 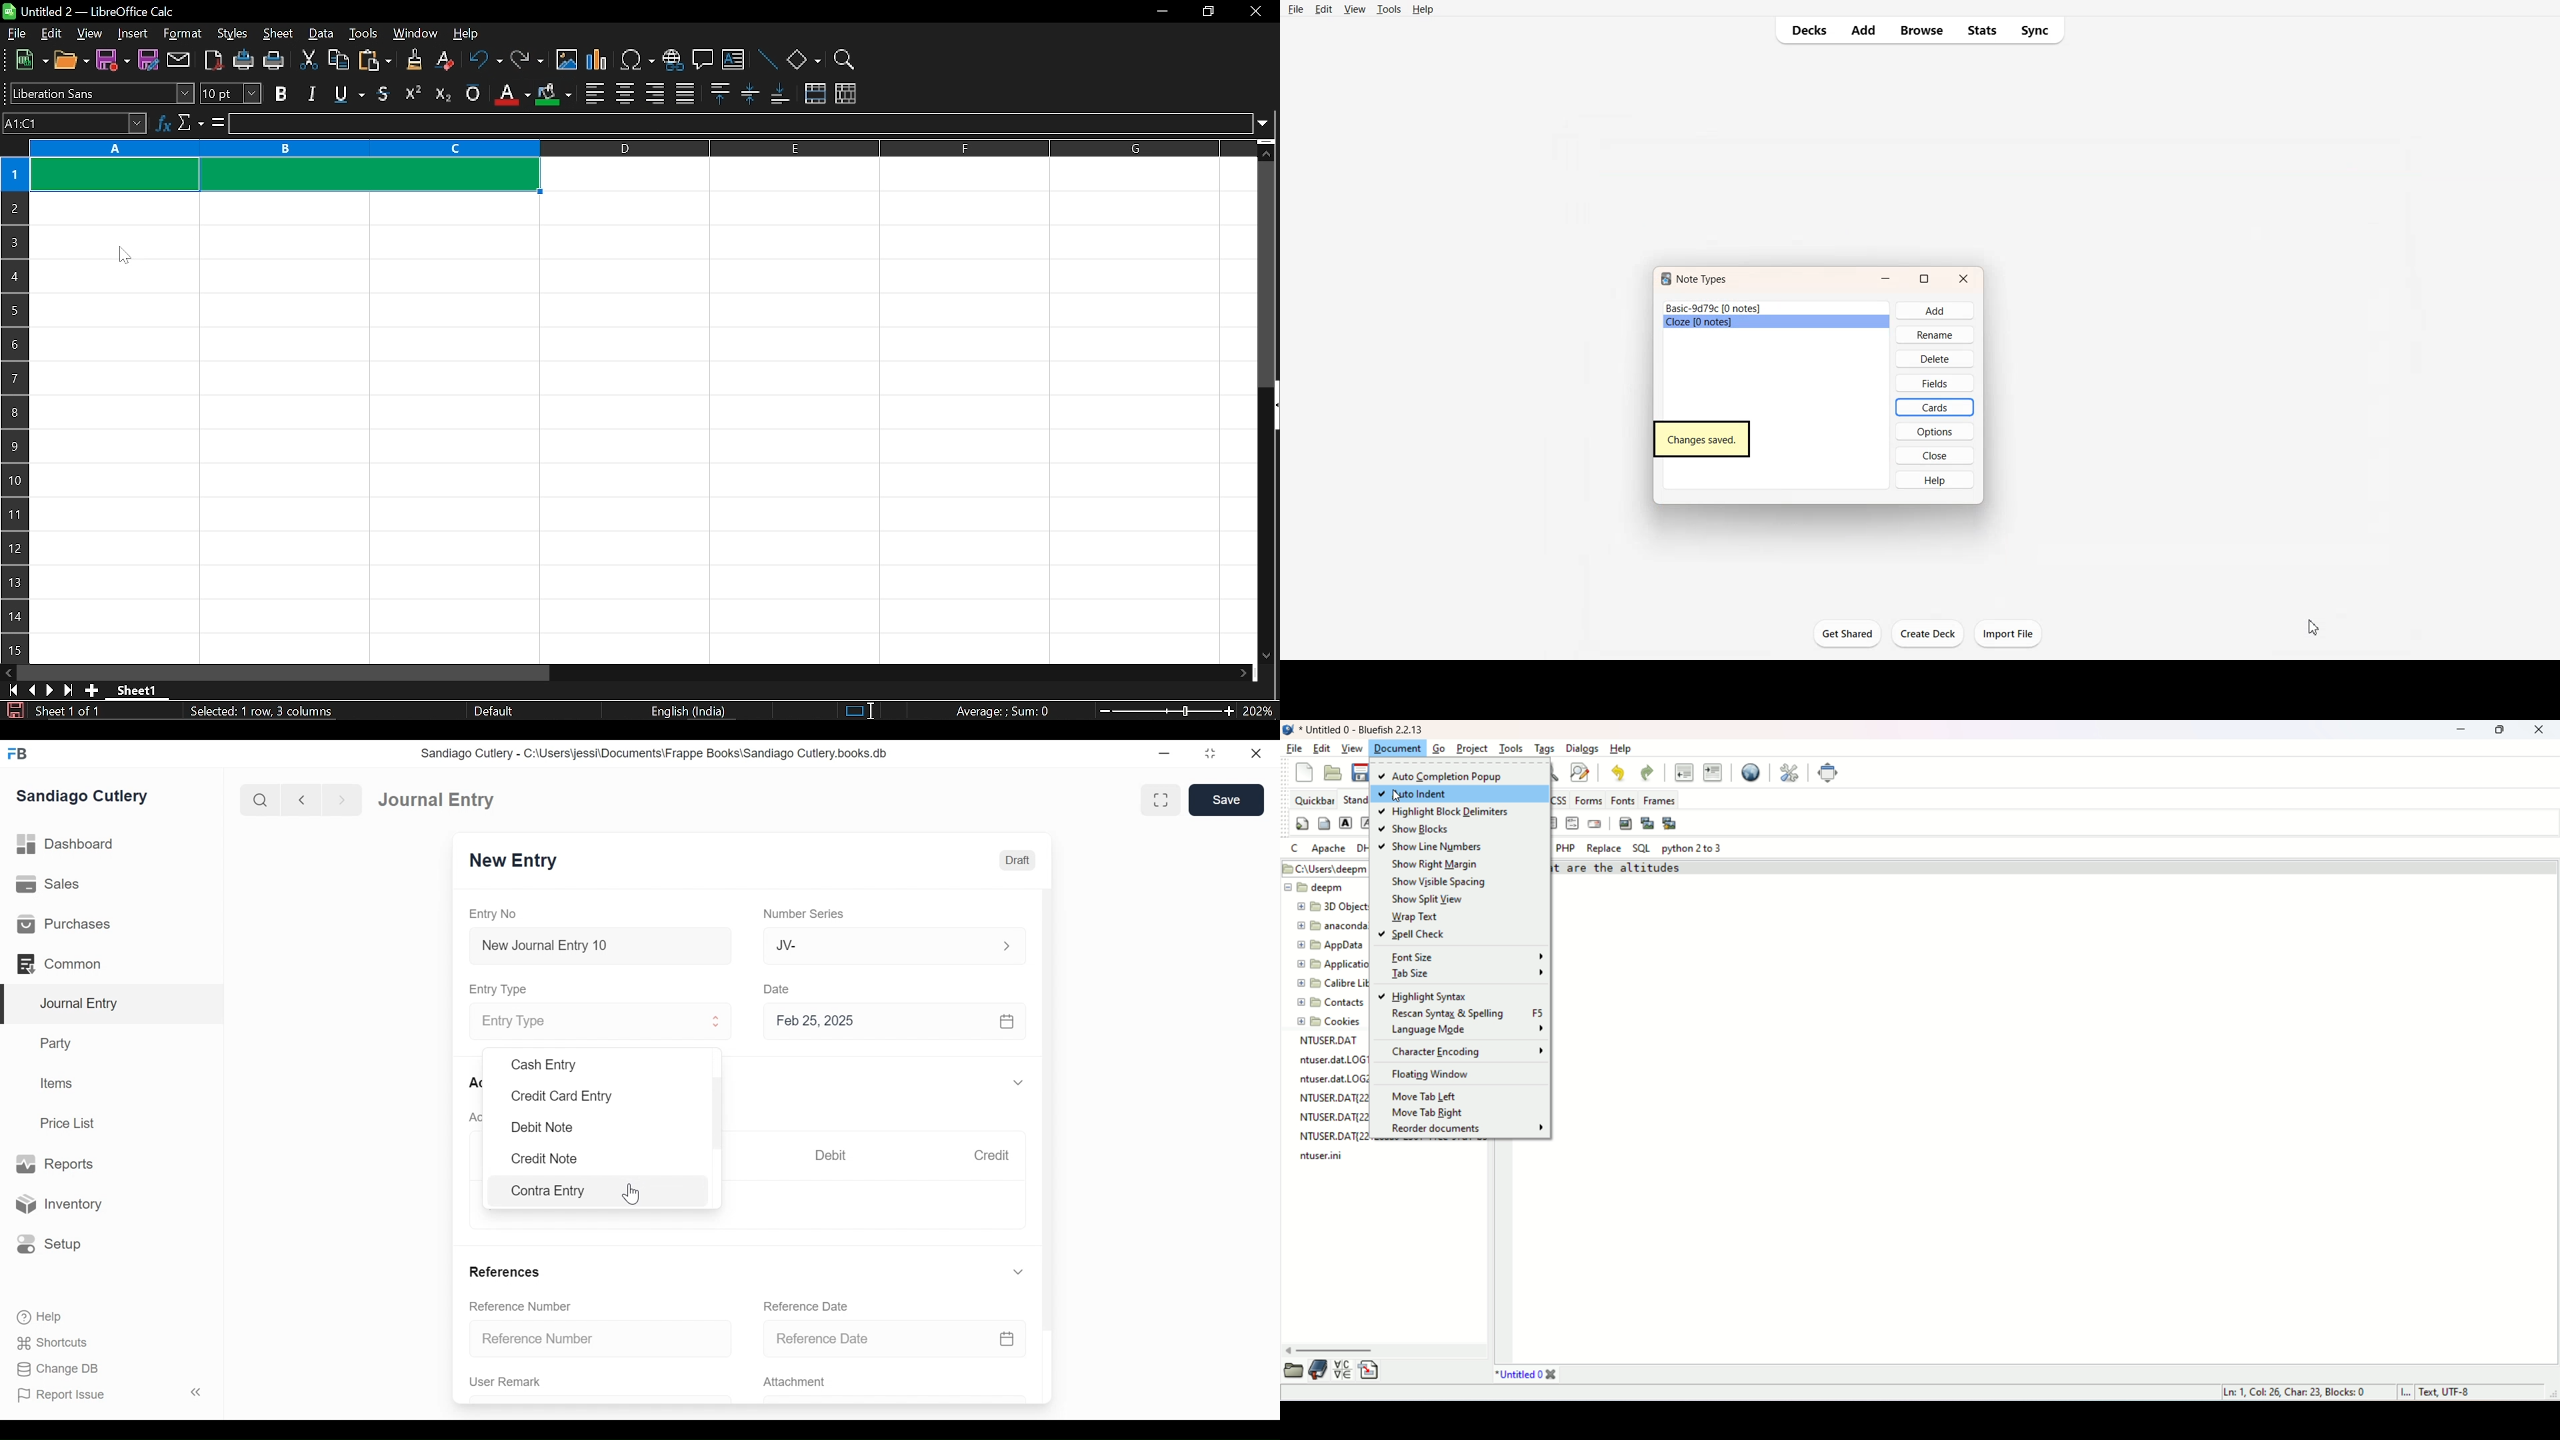 What do you see at coordinates (815, 94) in the screenshot?
I see `merge cells` at bounding box center [815, 94].